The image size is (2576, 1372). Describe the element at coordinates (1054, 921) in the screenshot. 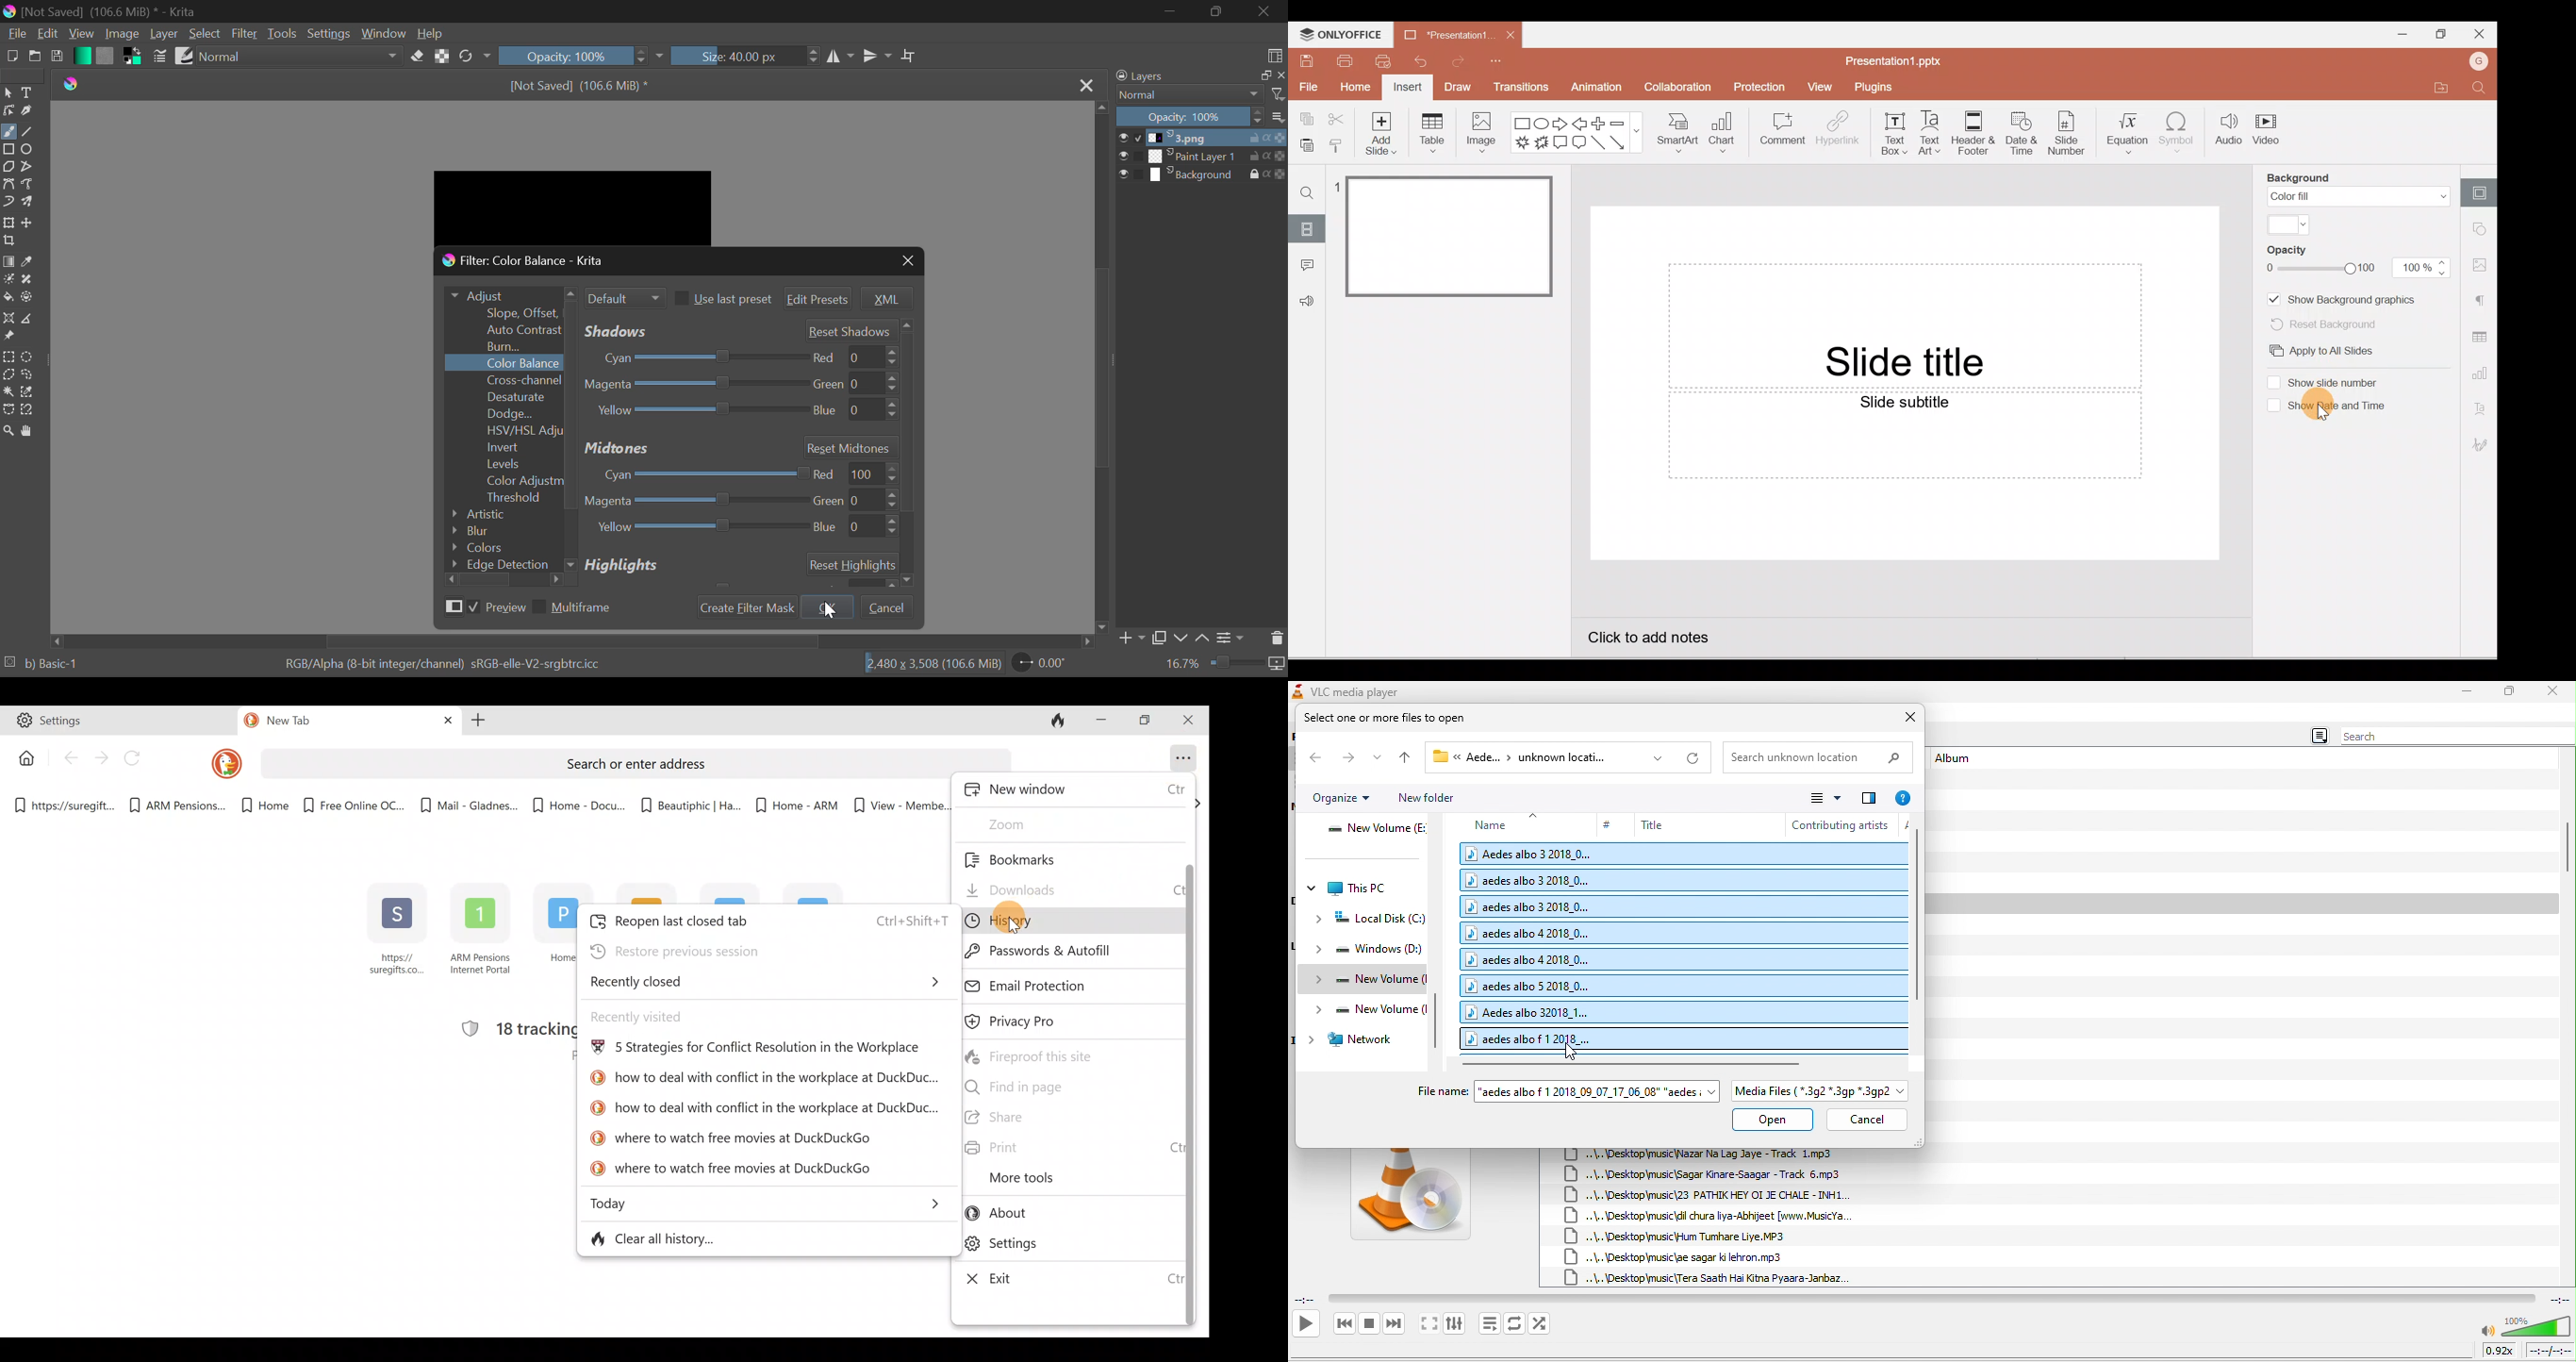

I see `History` at that location.